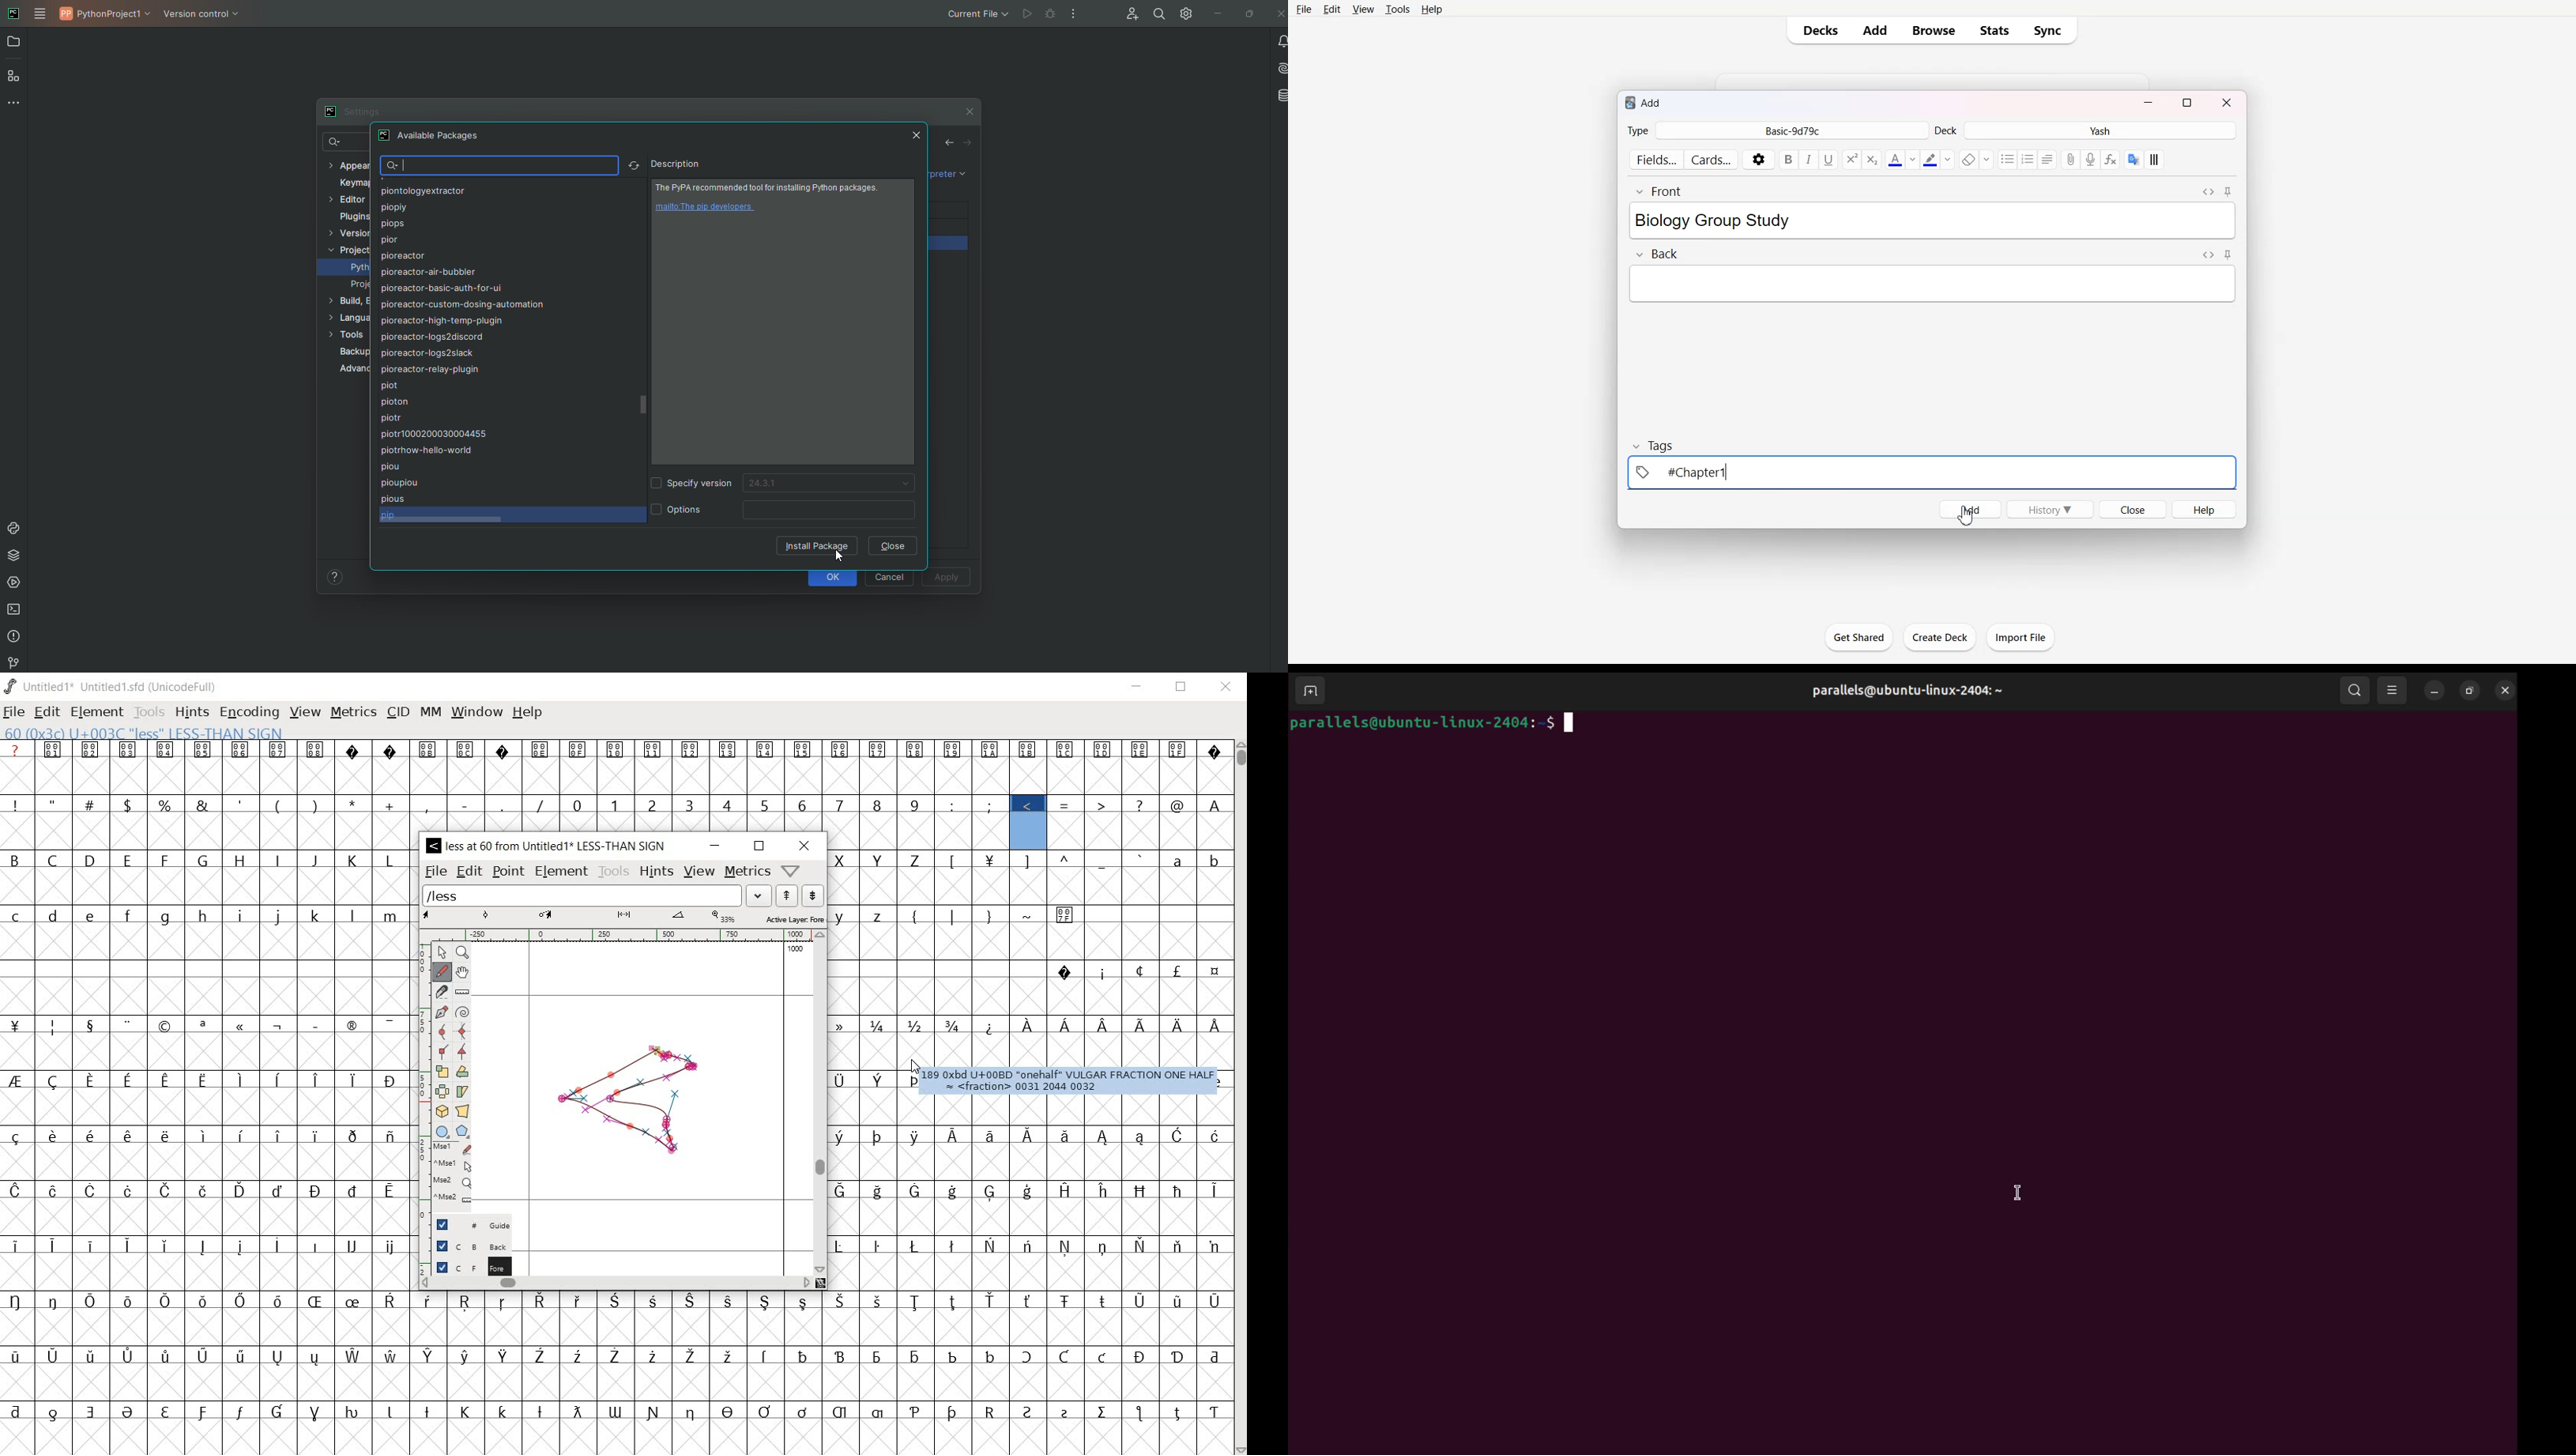 This screenshot has height=1456, width=2576. Describe the element at coordinates (621, 1355) in the screenshot. I see `special letters` at that location.